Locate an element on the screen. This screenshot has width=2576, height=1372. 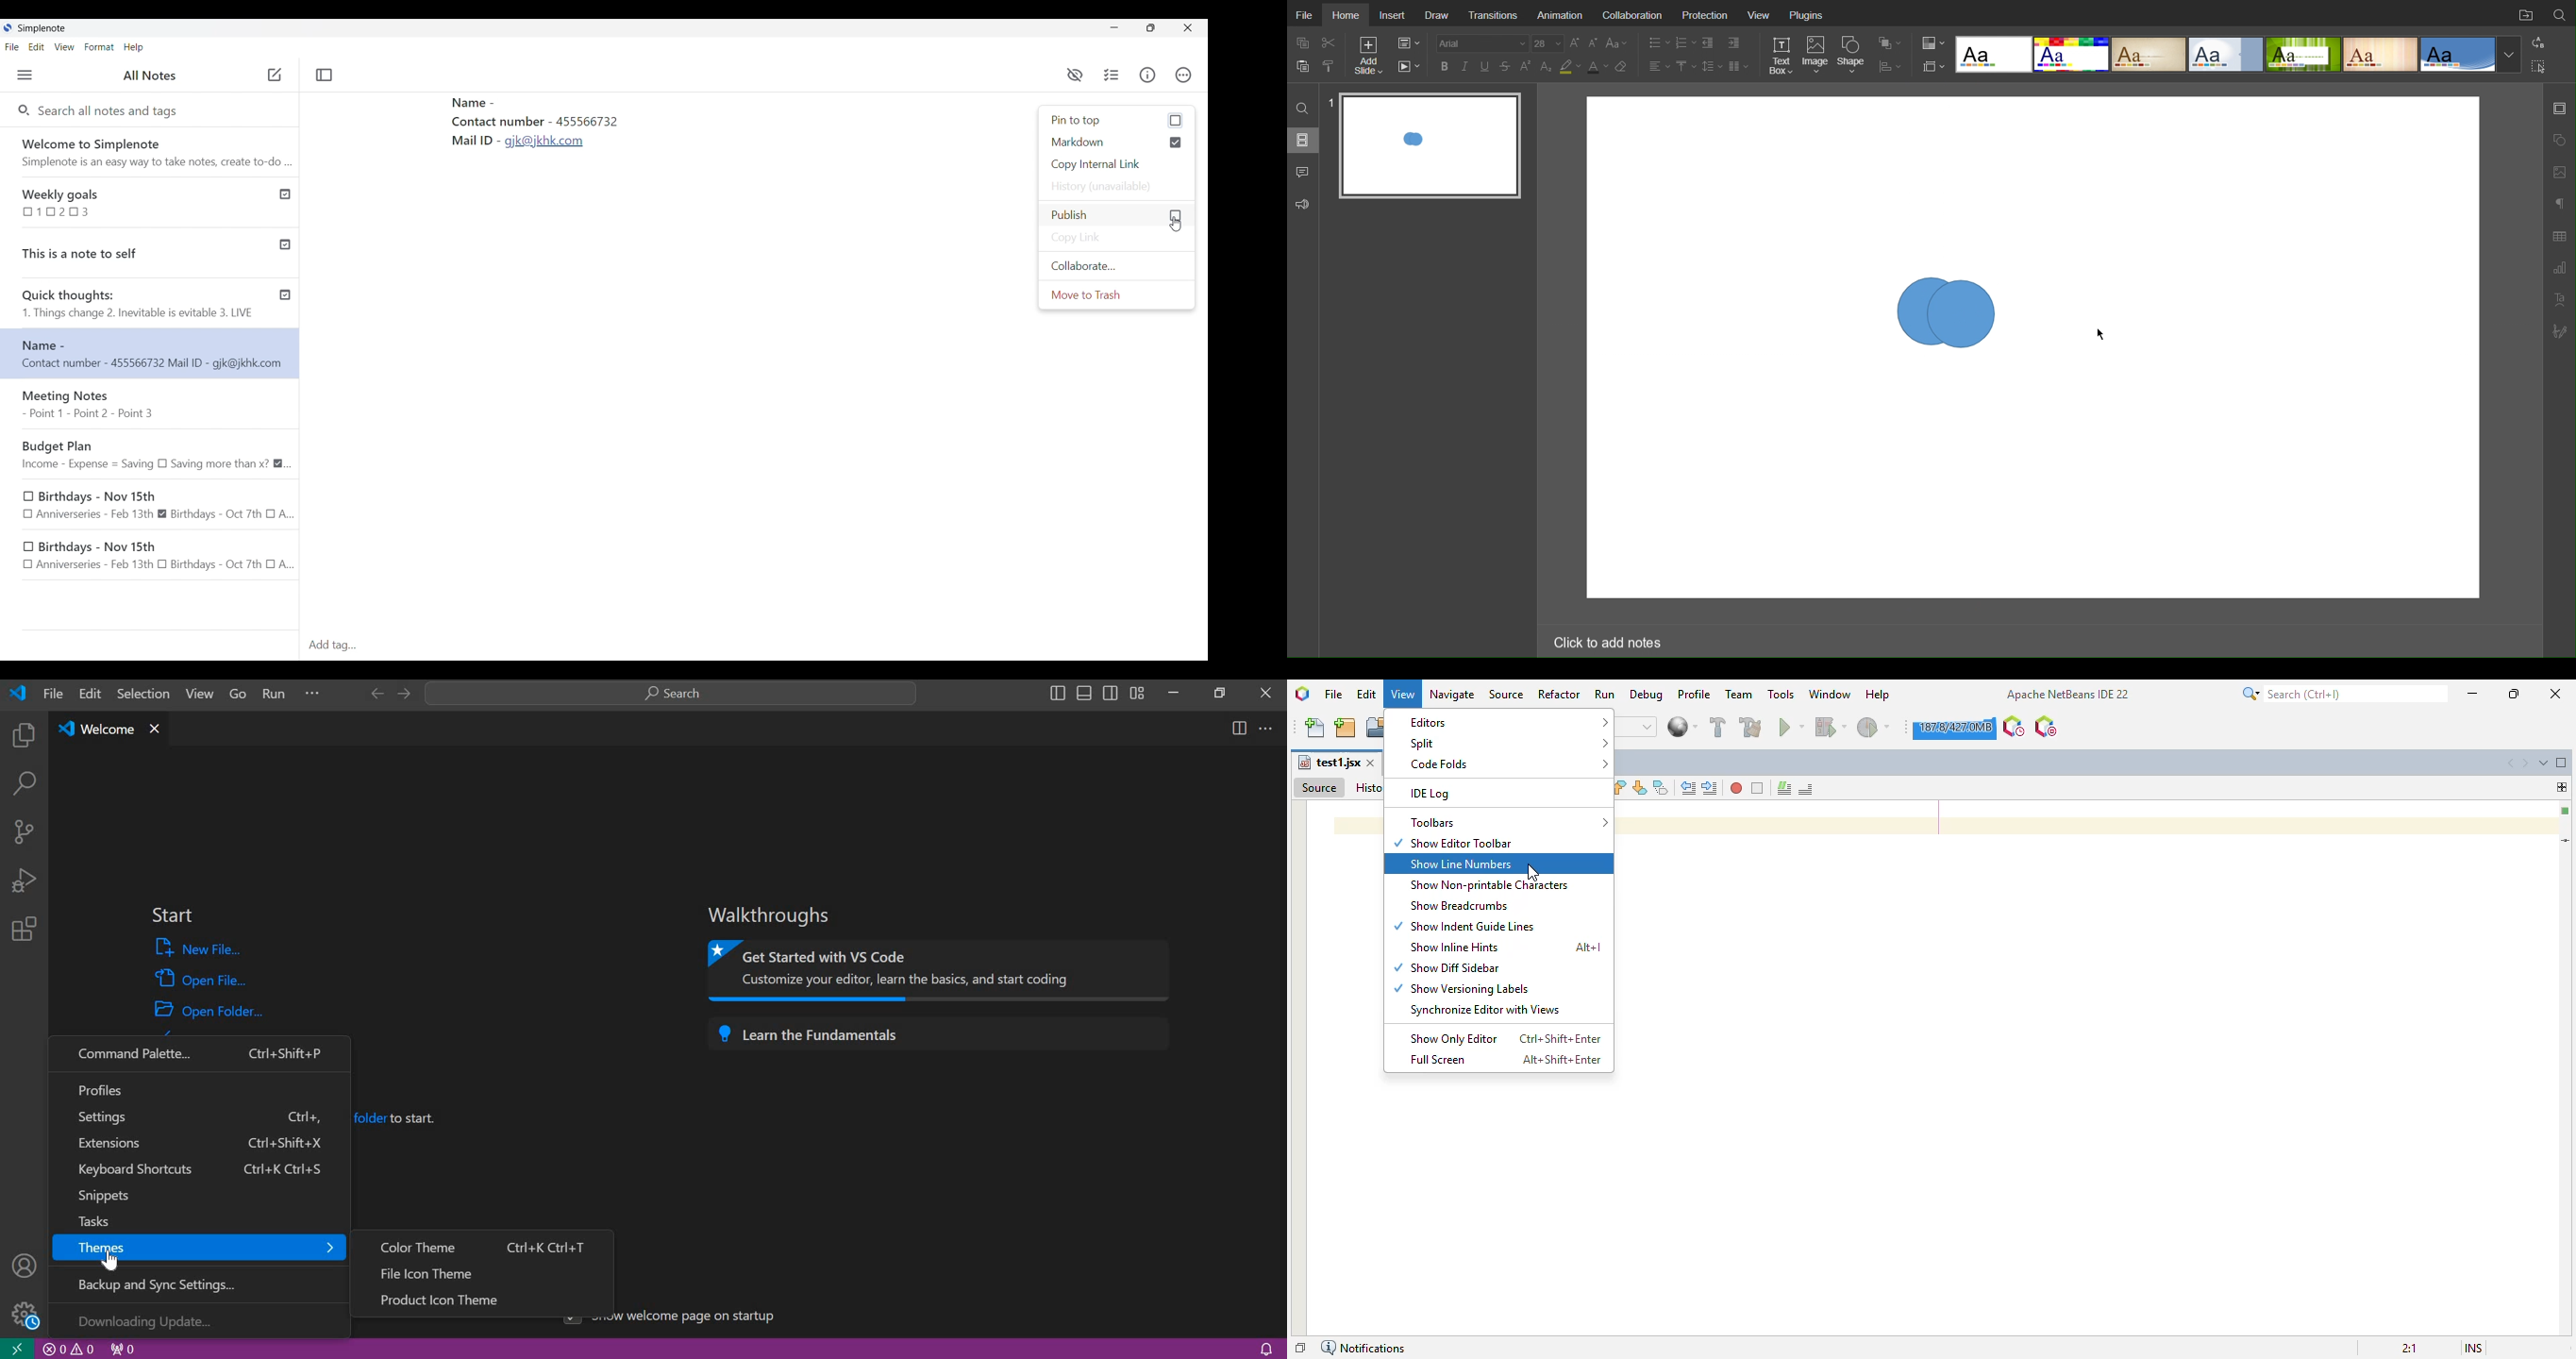
Paragraph Settings is located at coordinates (2559, 269).